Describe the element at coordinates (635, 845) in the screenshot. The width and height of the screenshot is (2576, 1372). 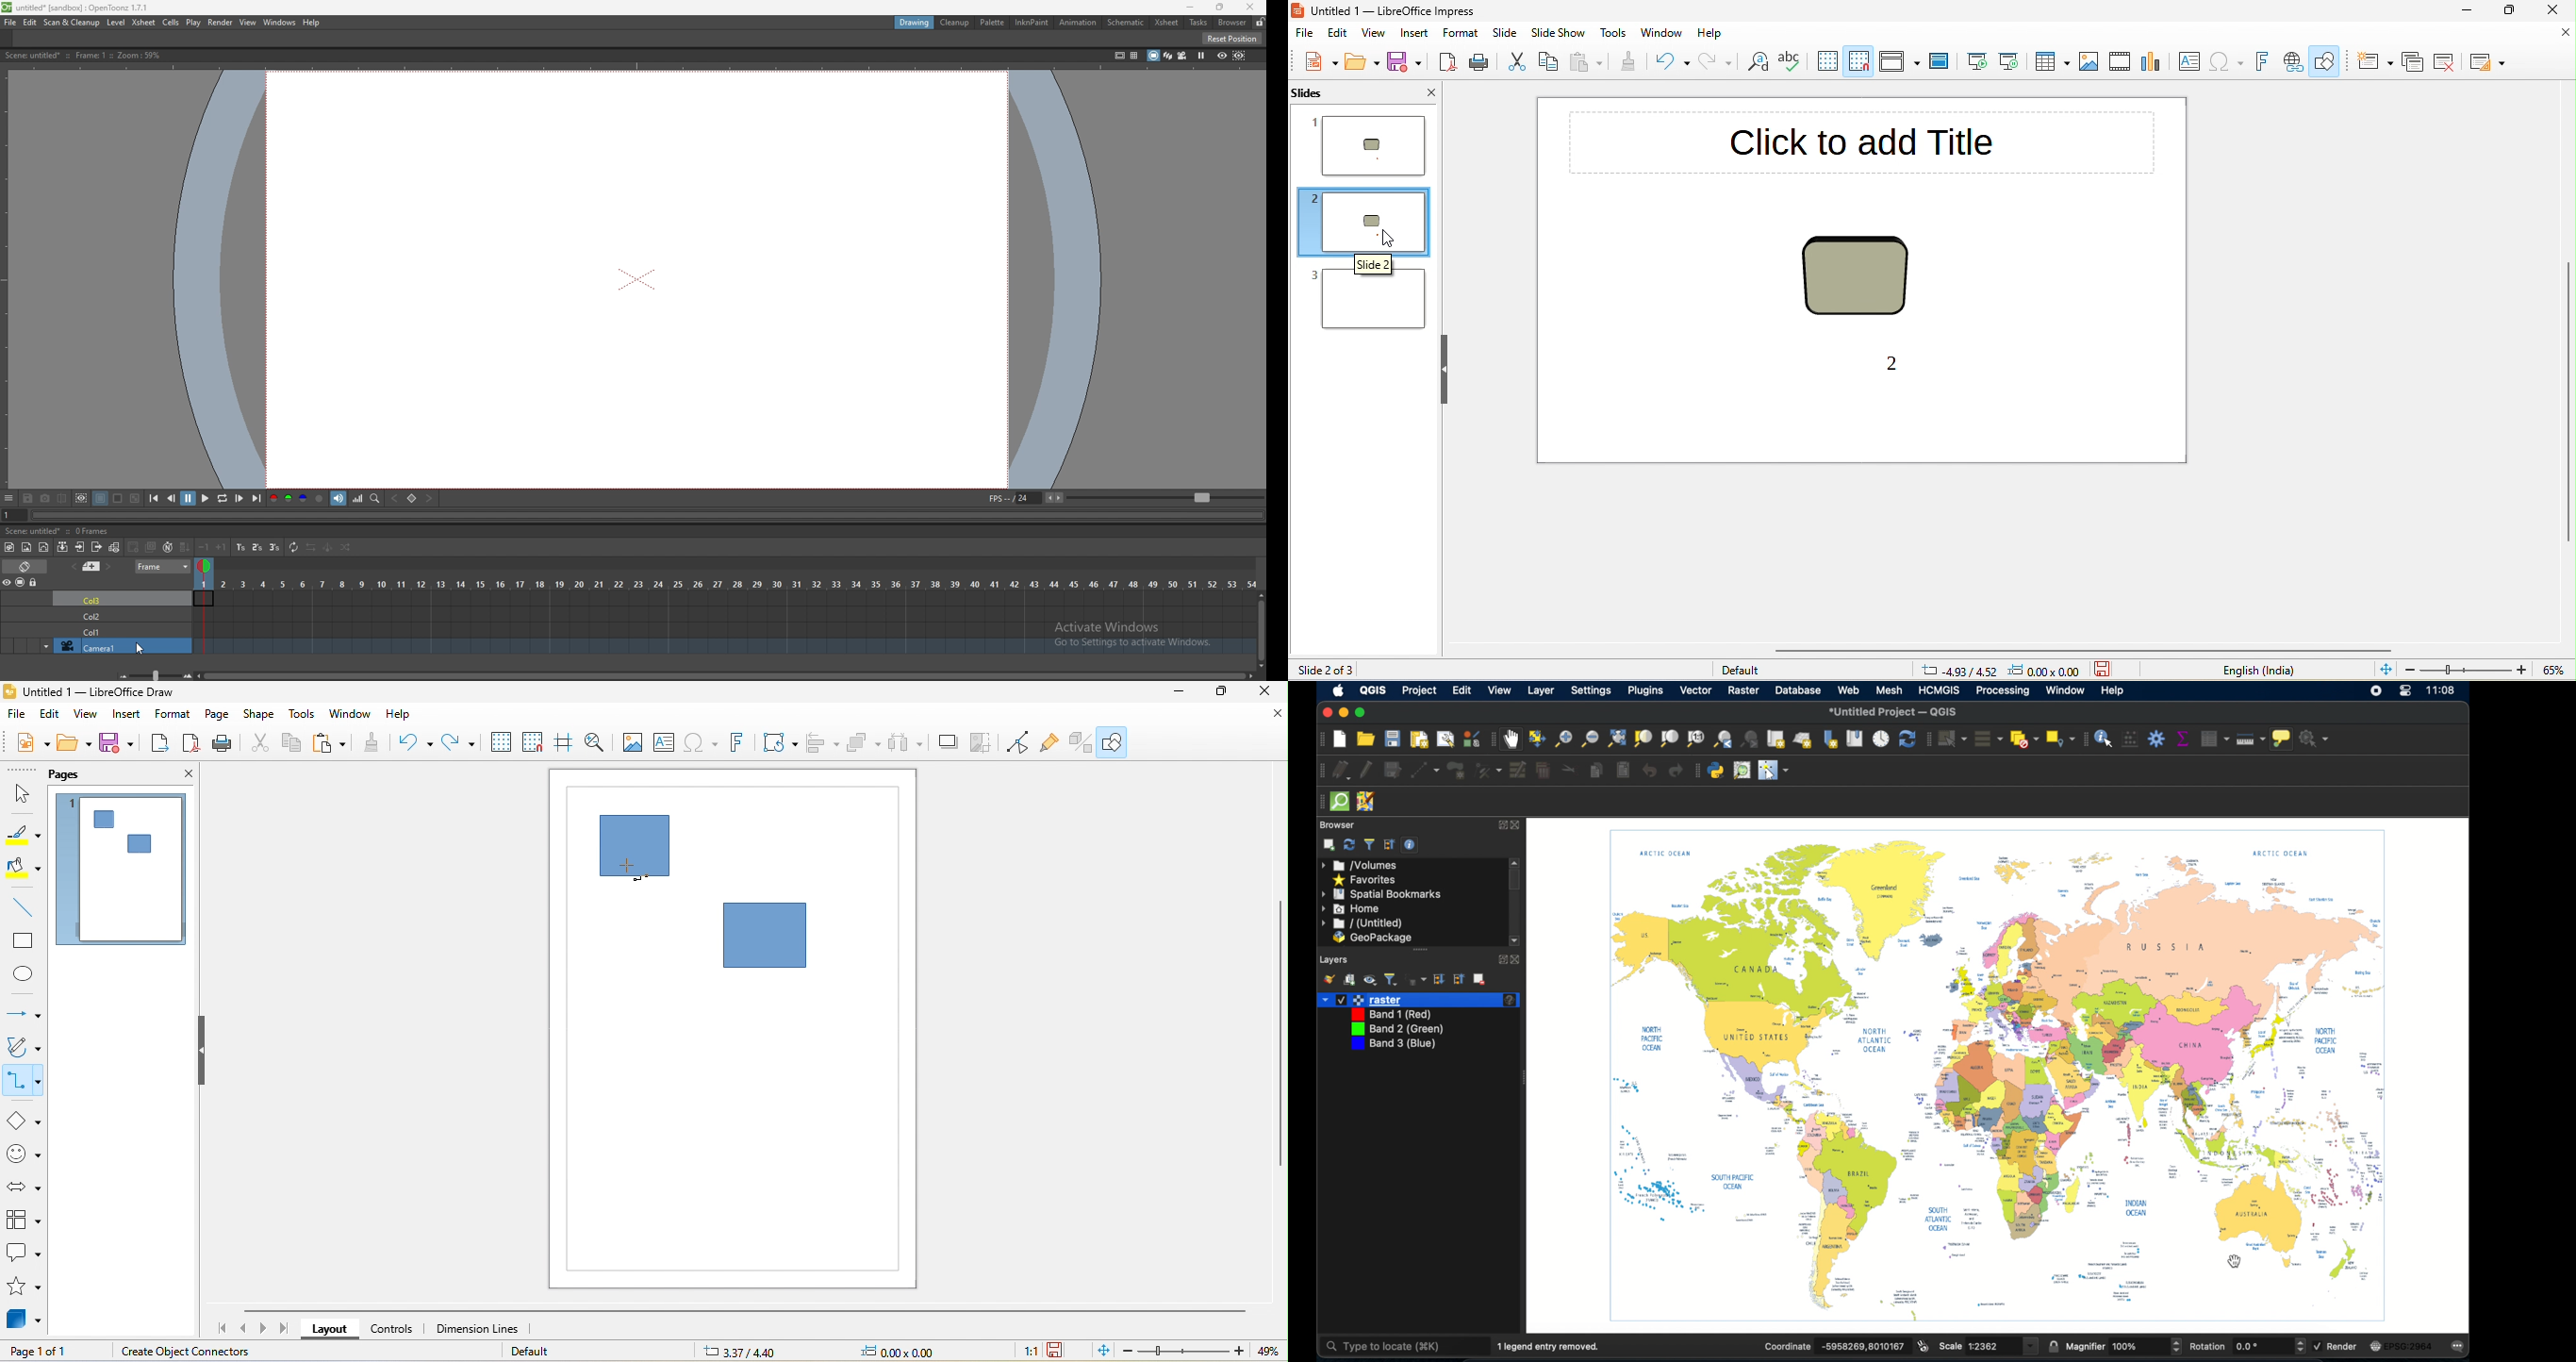
I see `shape` at that location.